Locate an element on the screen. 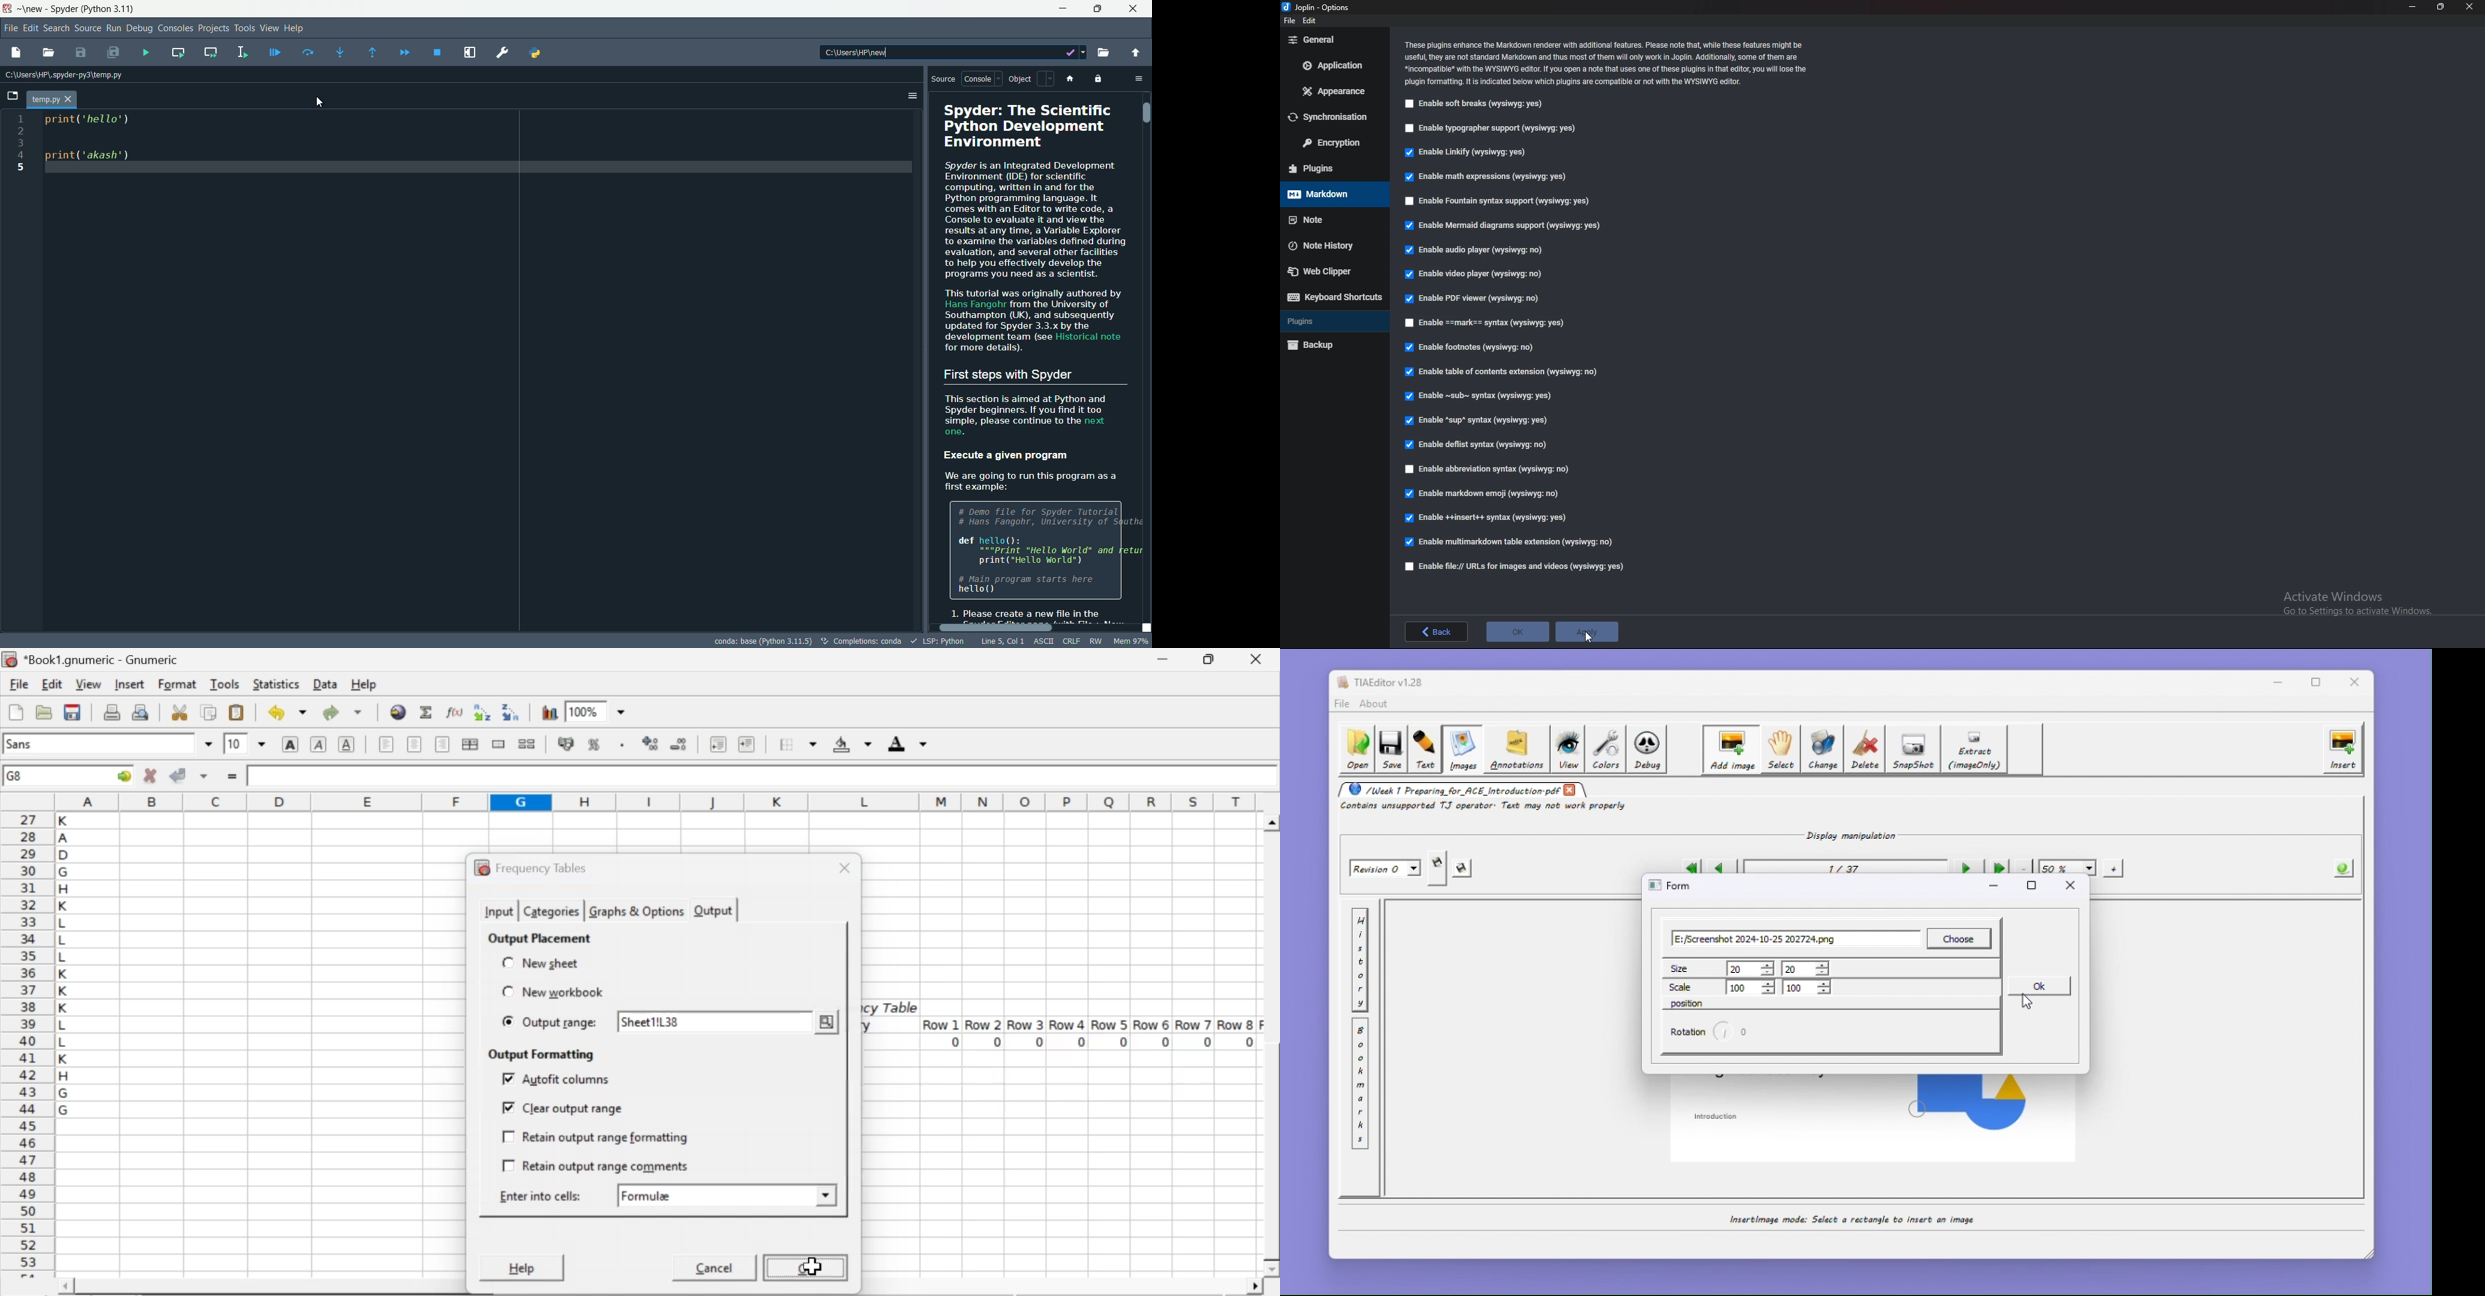 The image size is (2492, 1316). app icon is located at coordinates (10, 9).